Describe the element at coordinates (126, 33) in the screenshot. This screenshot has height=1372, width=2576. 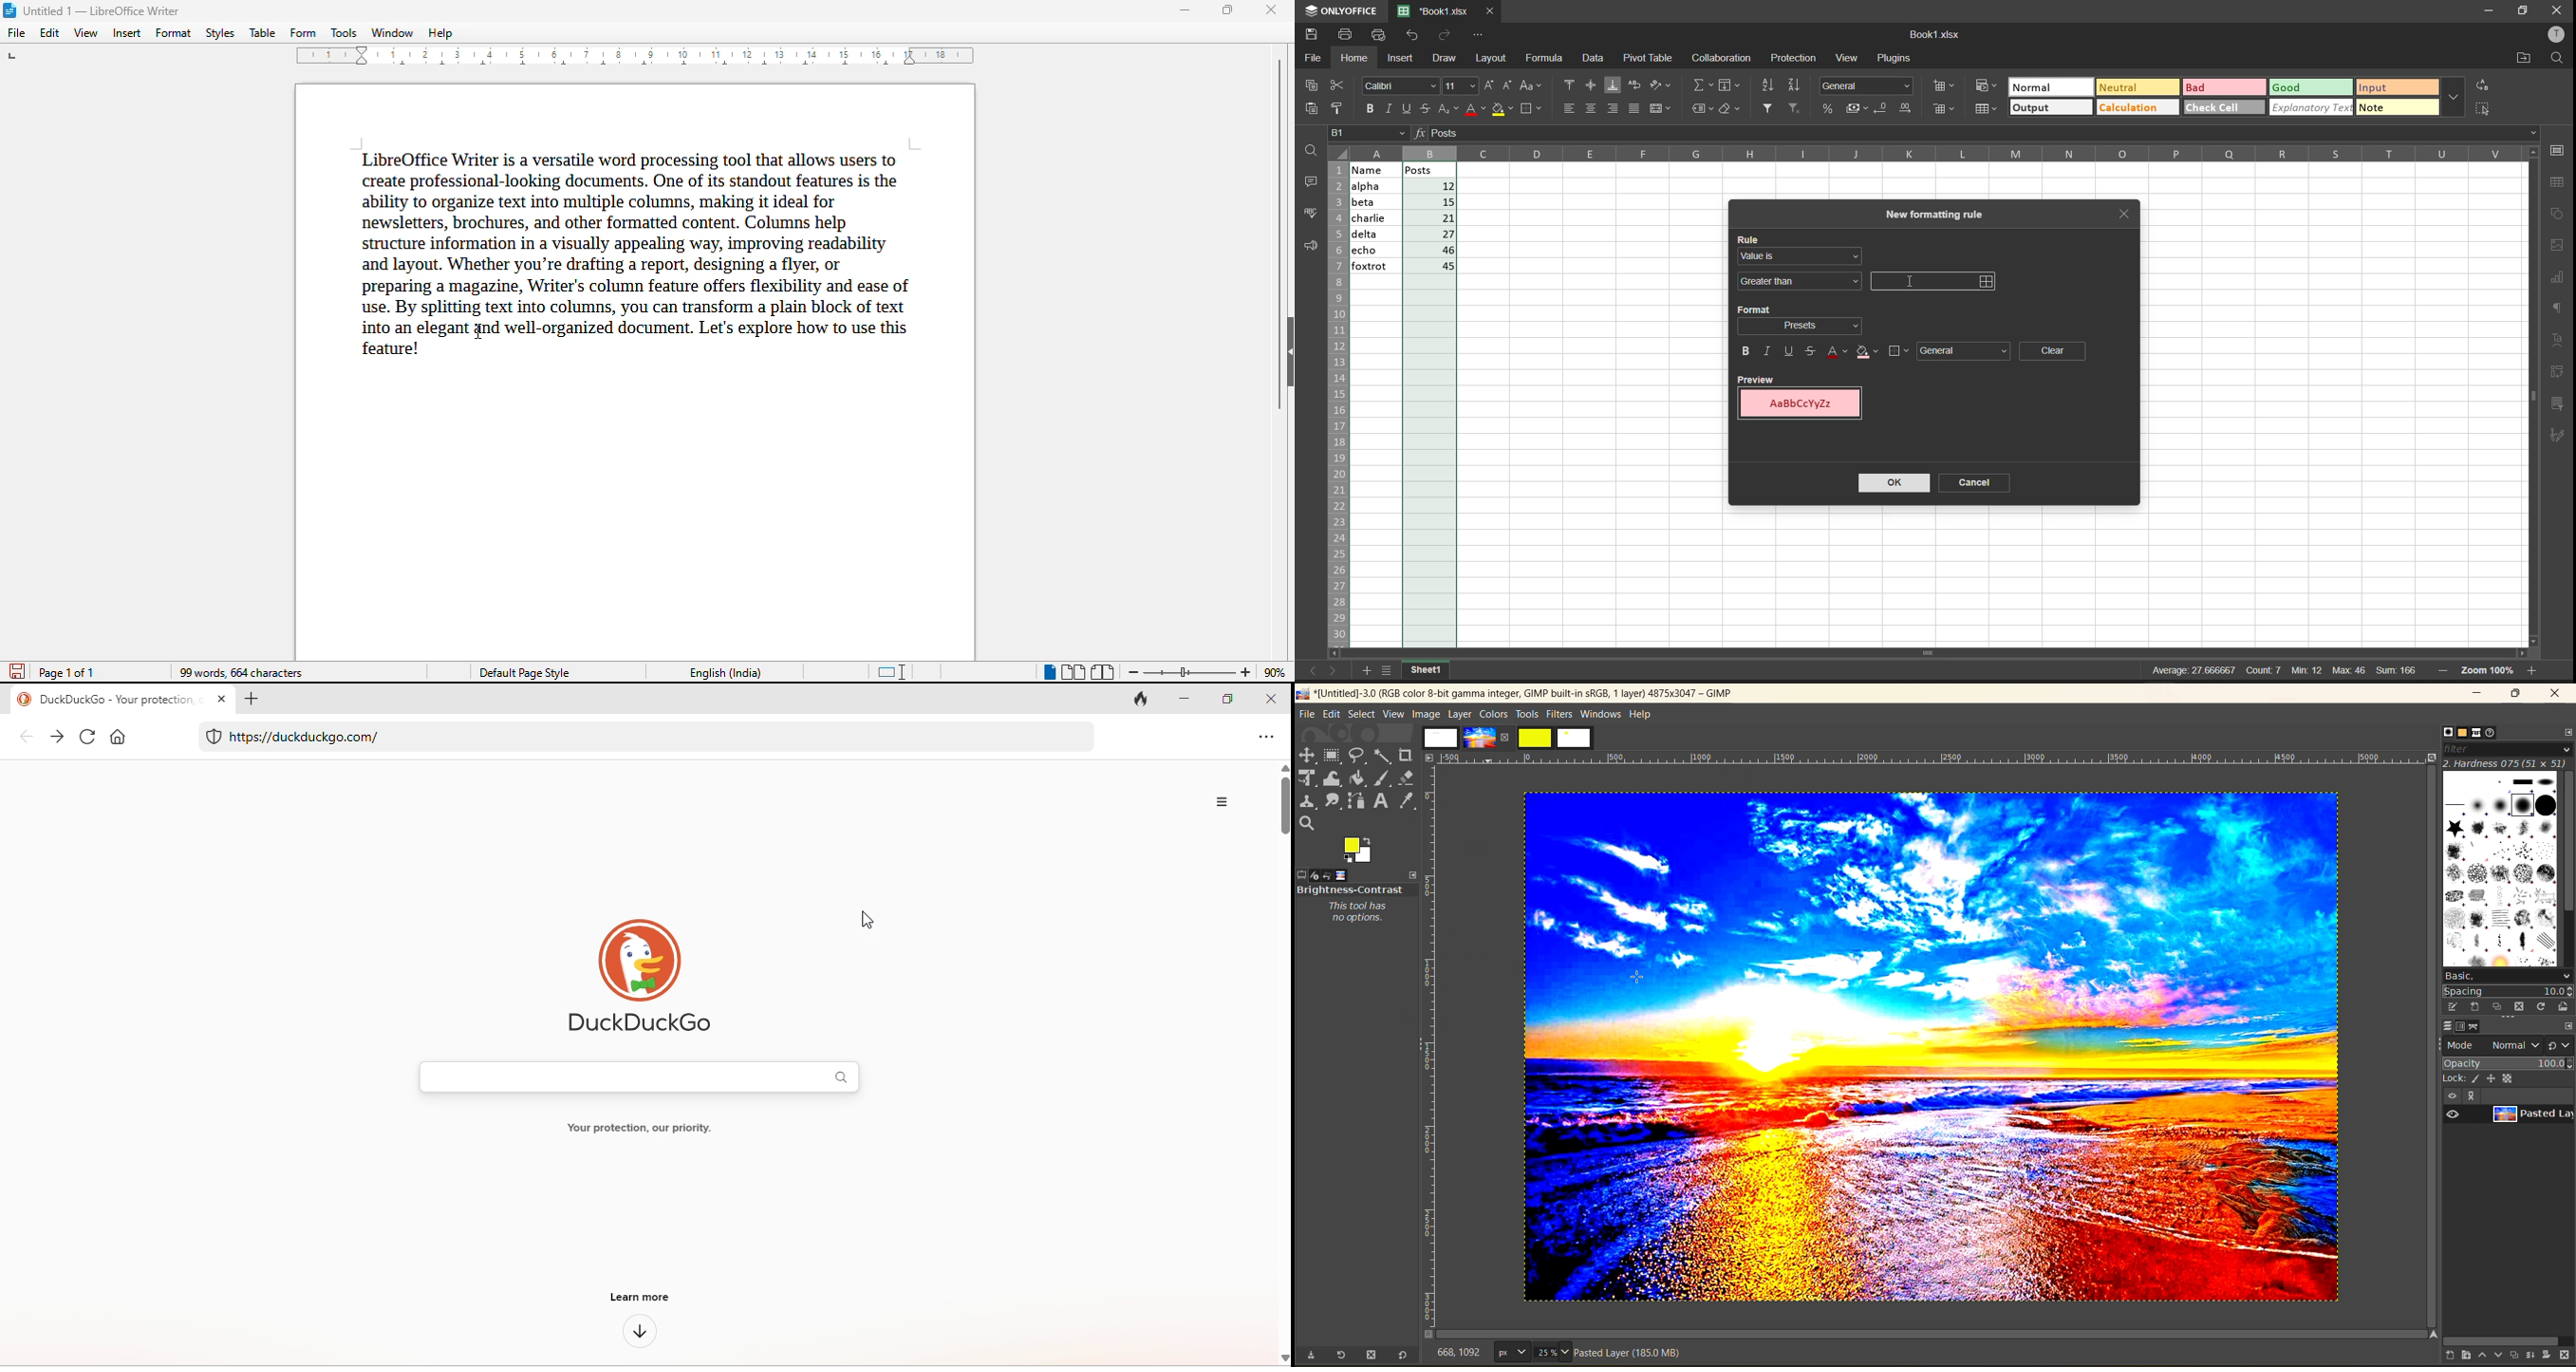
I see `insert` at that location.